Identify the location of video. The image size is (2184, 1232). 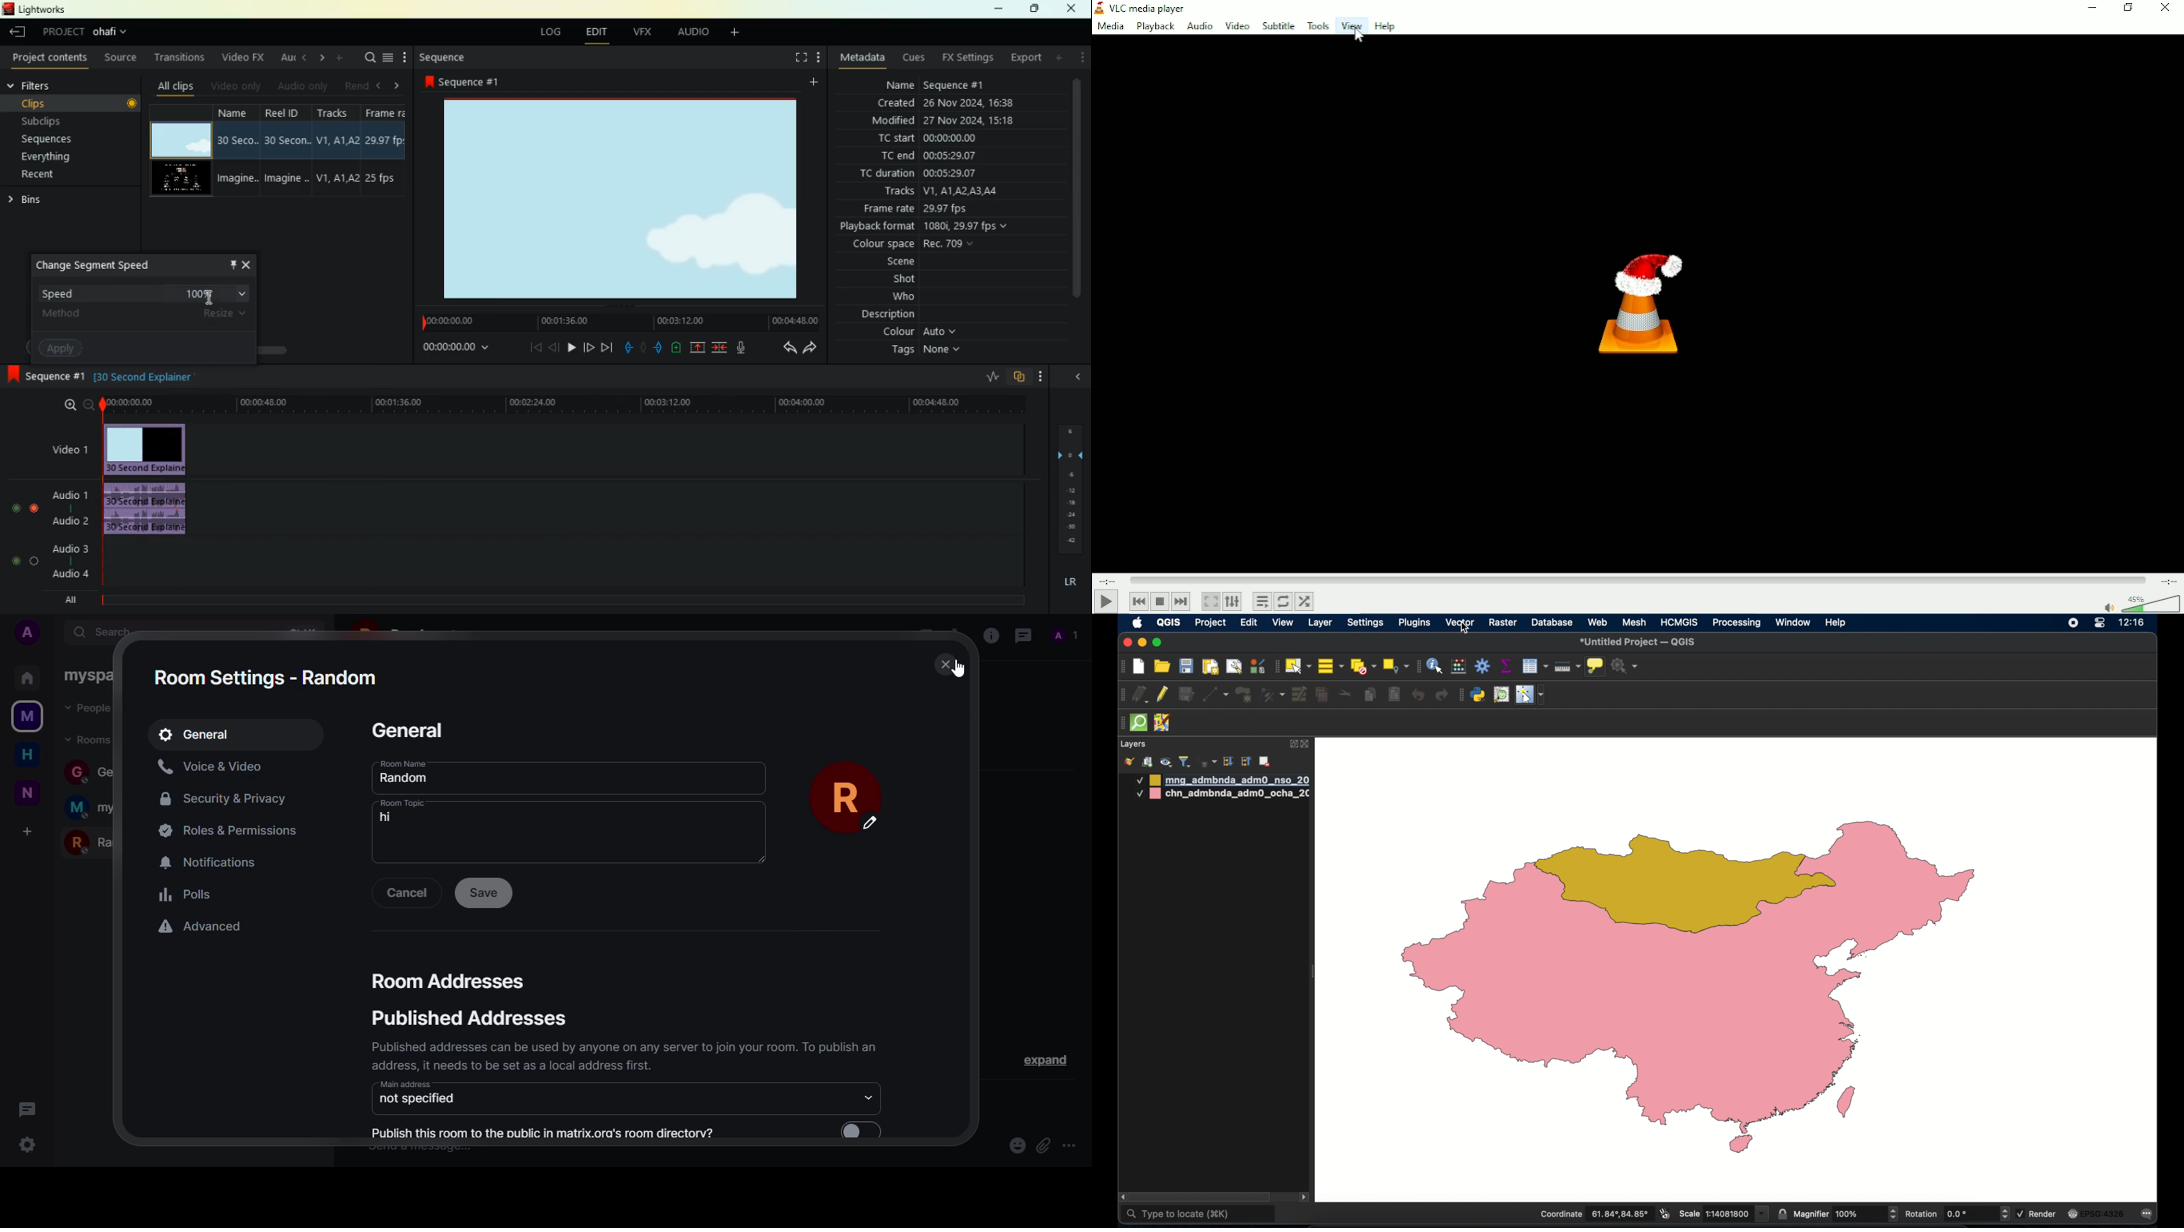
(177, 139).